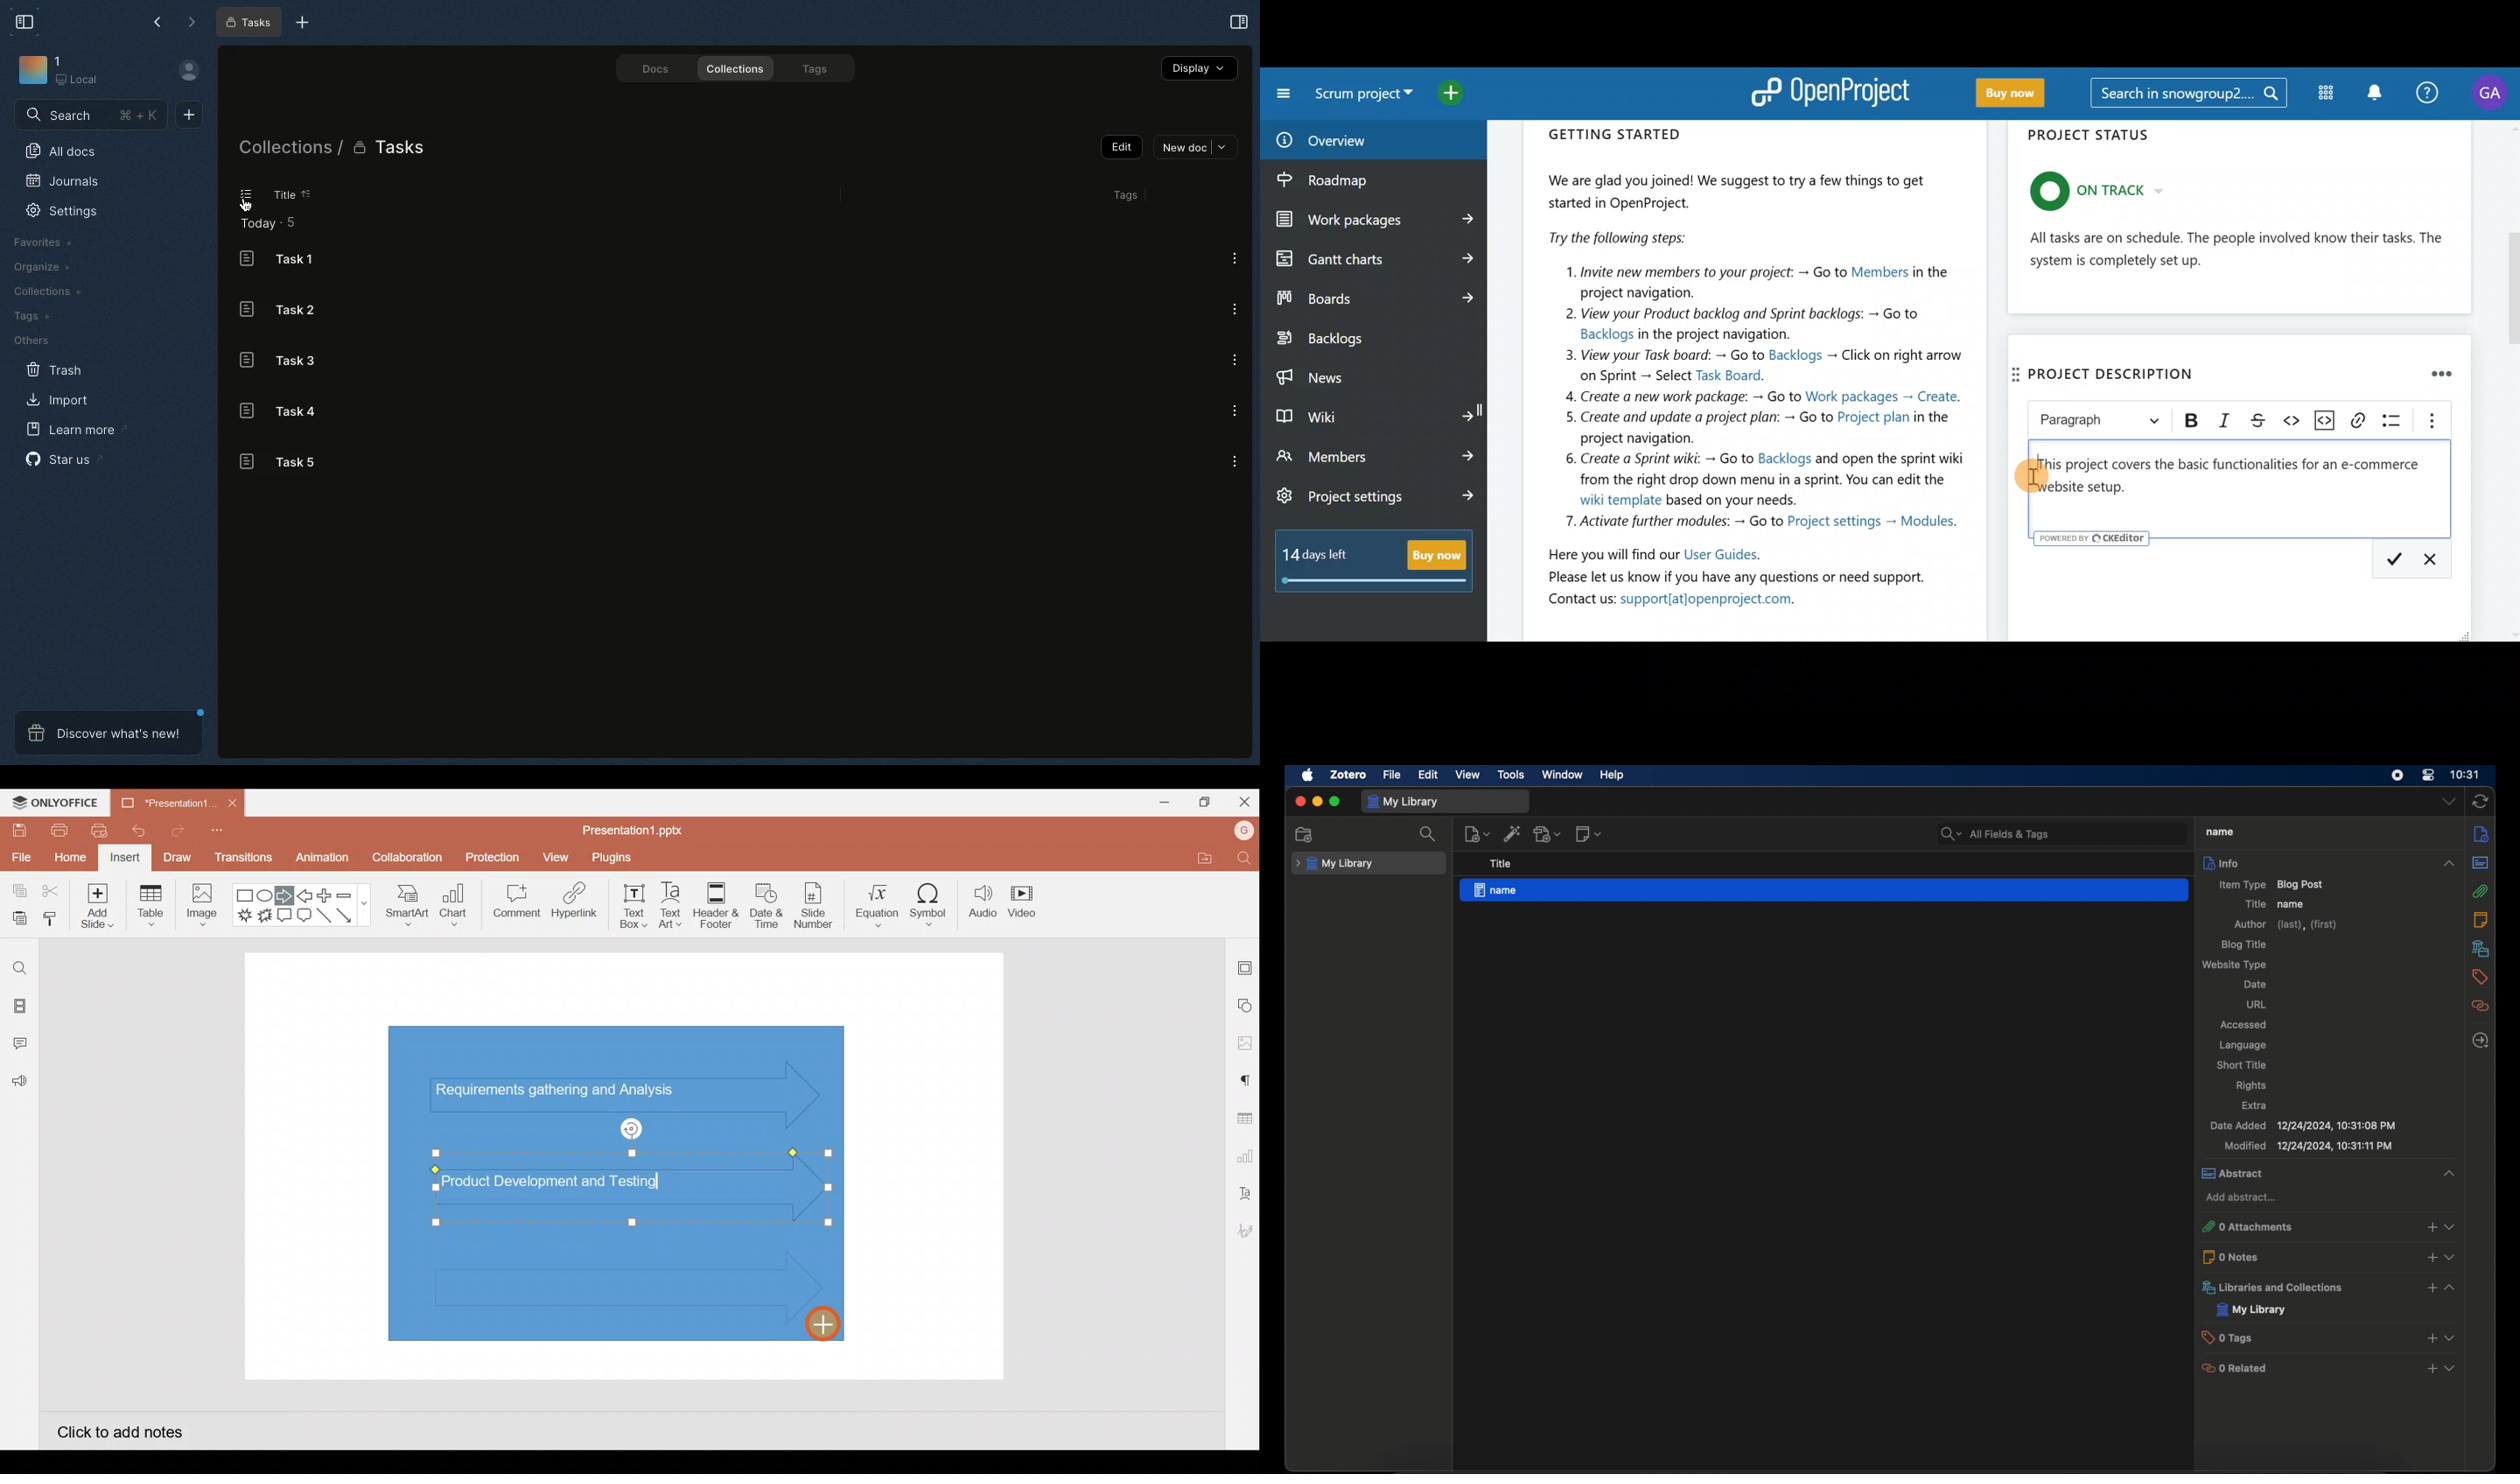 This screenshot has width=2520, height=1484. Describe the element at coordinates (406, 863) in the screenshot. I see `Collaboration` at that location.